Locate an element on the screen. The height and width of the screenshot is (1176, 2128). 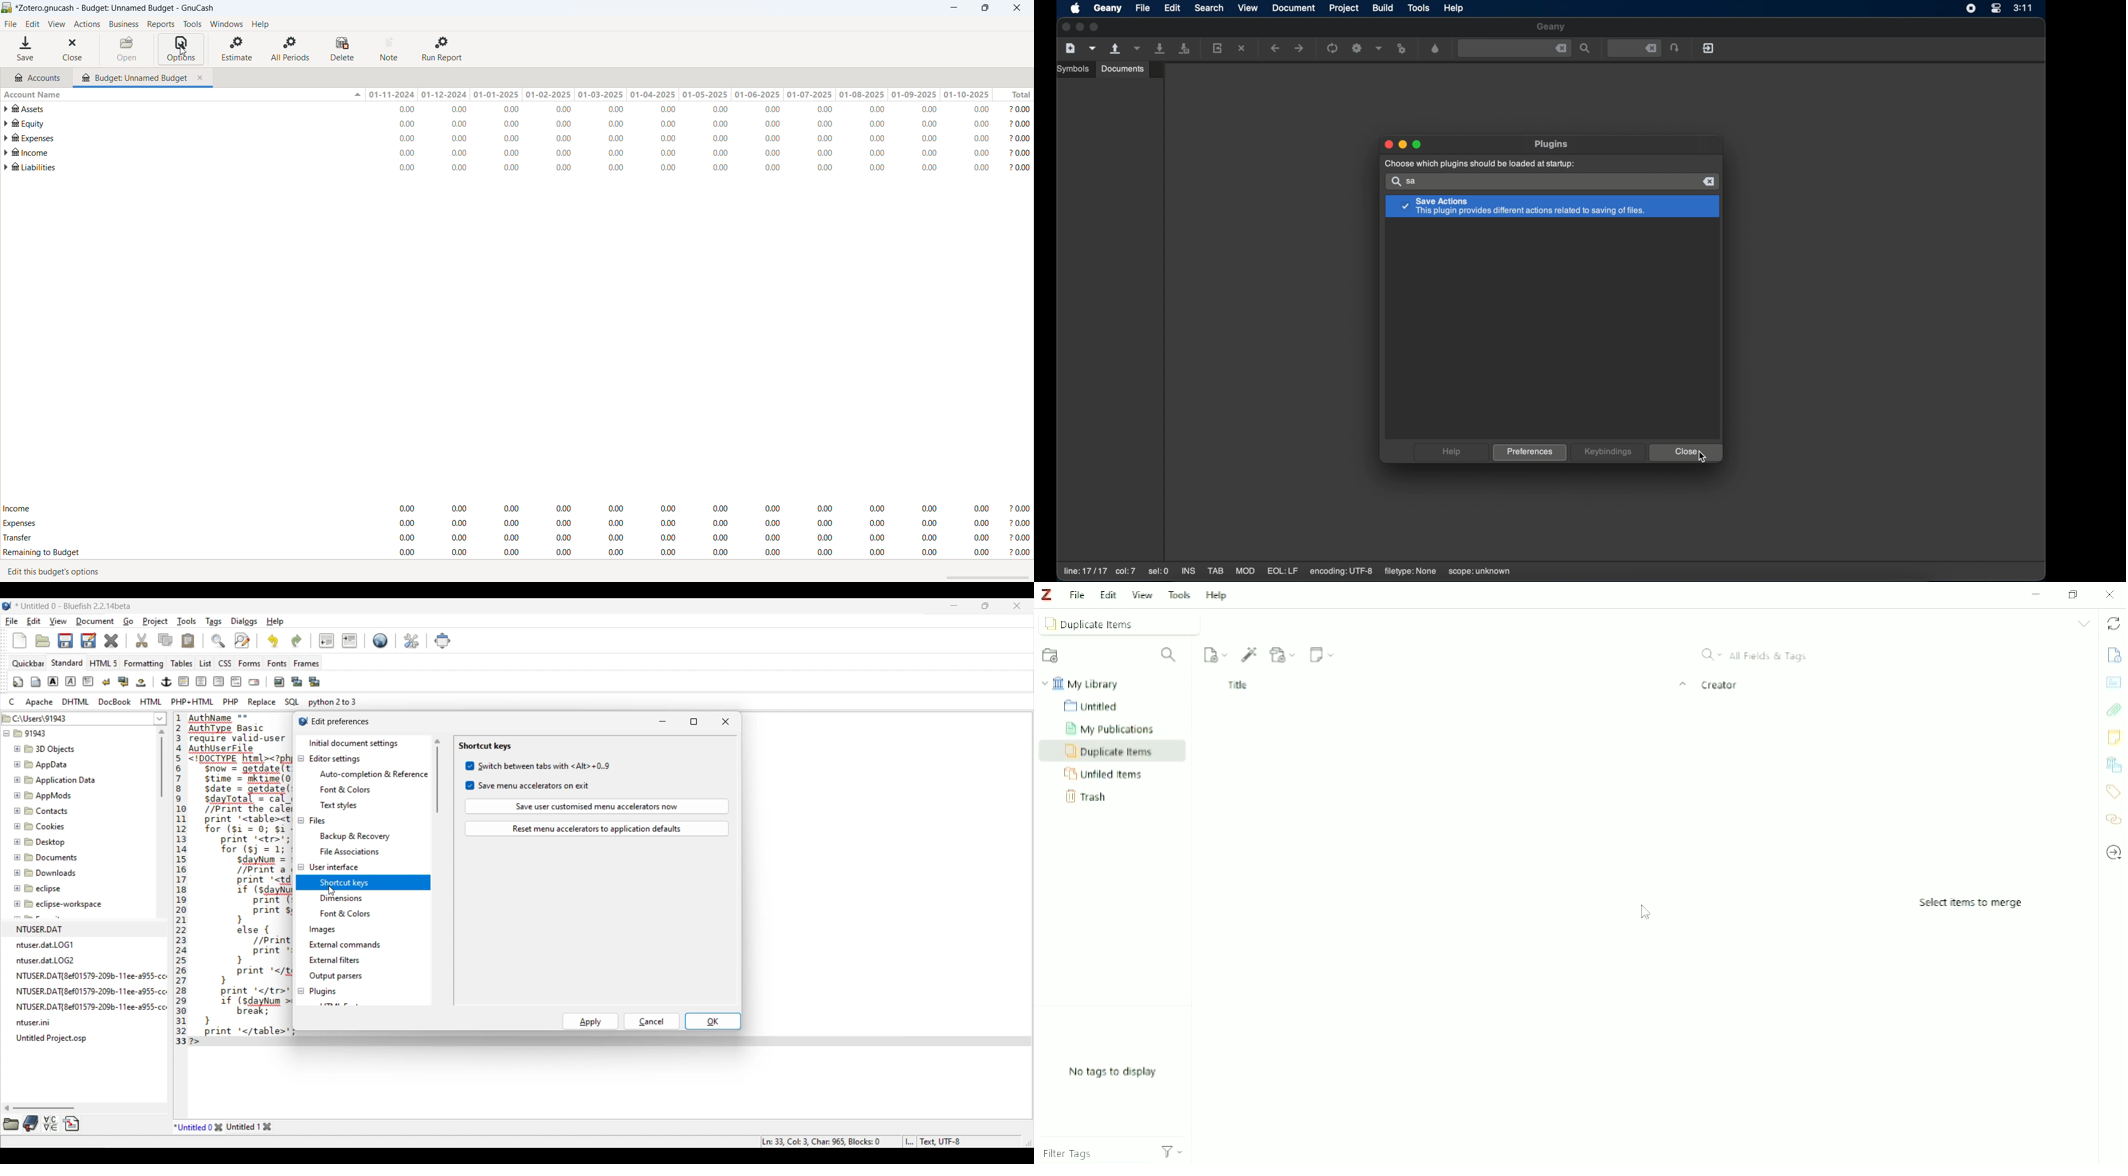
Document menu is located at coordinates (95, 621).